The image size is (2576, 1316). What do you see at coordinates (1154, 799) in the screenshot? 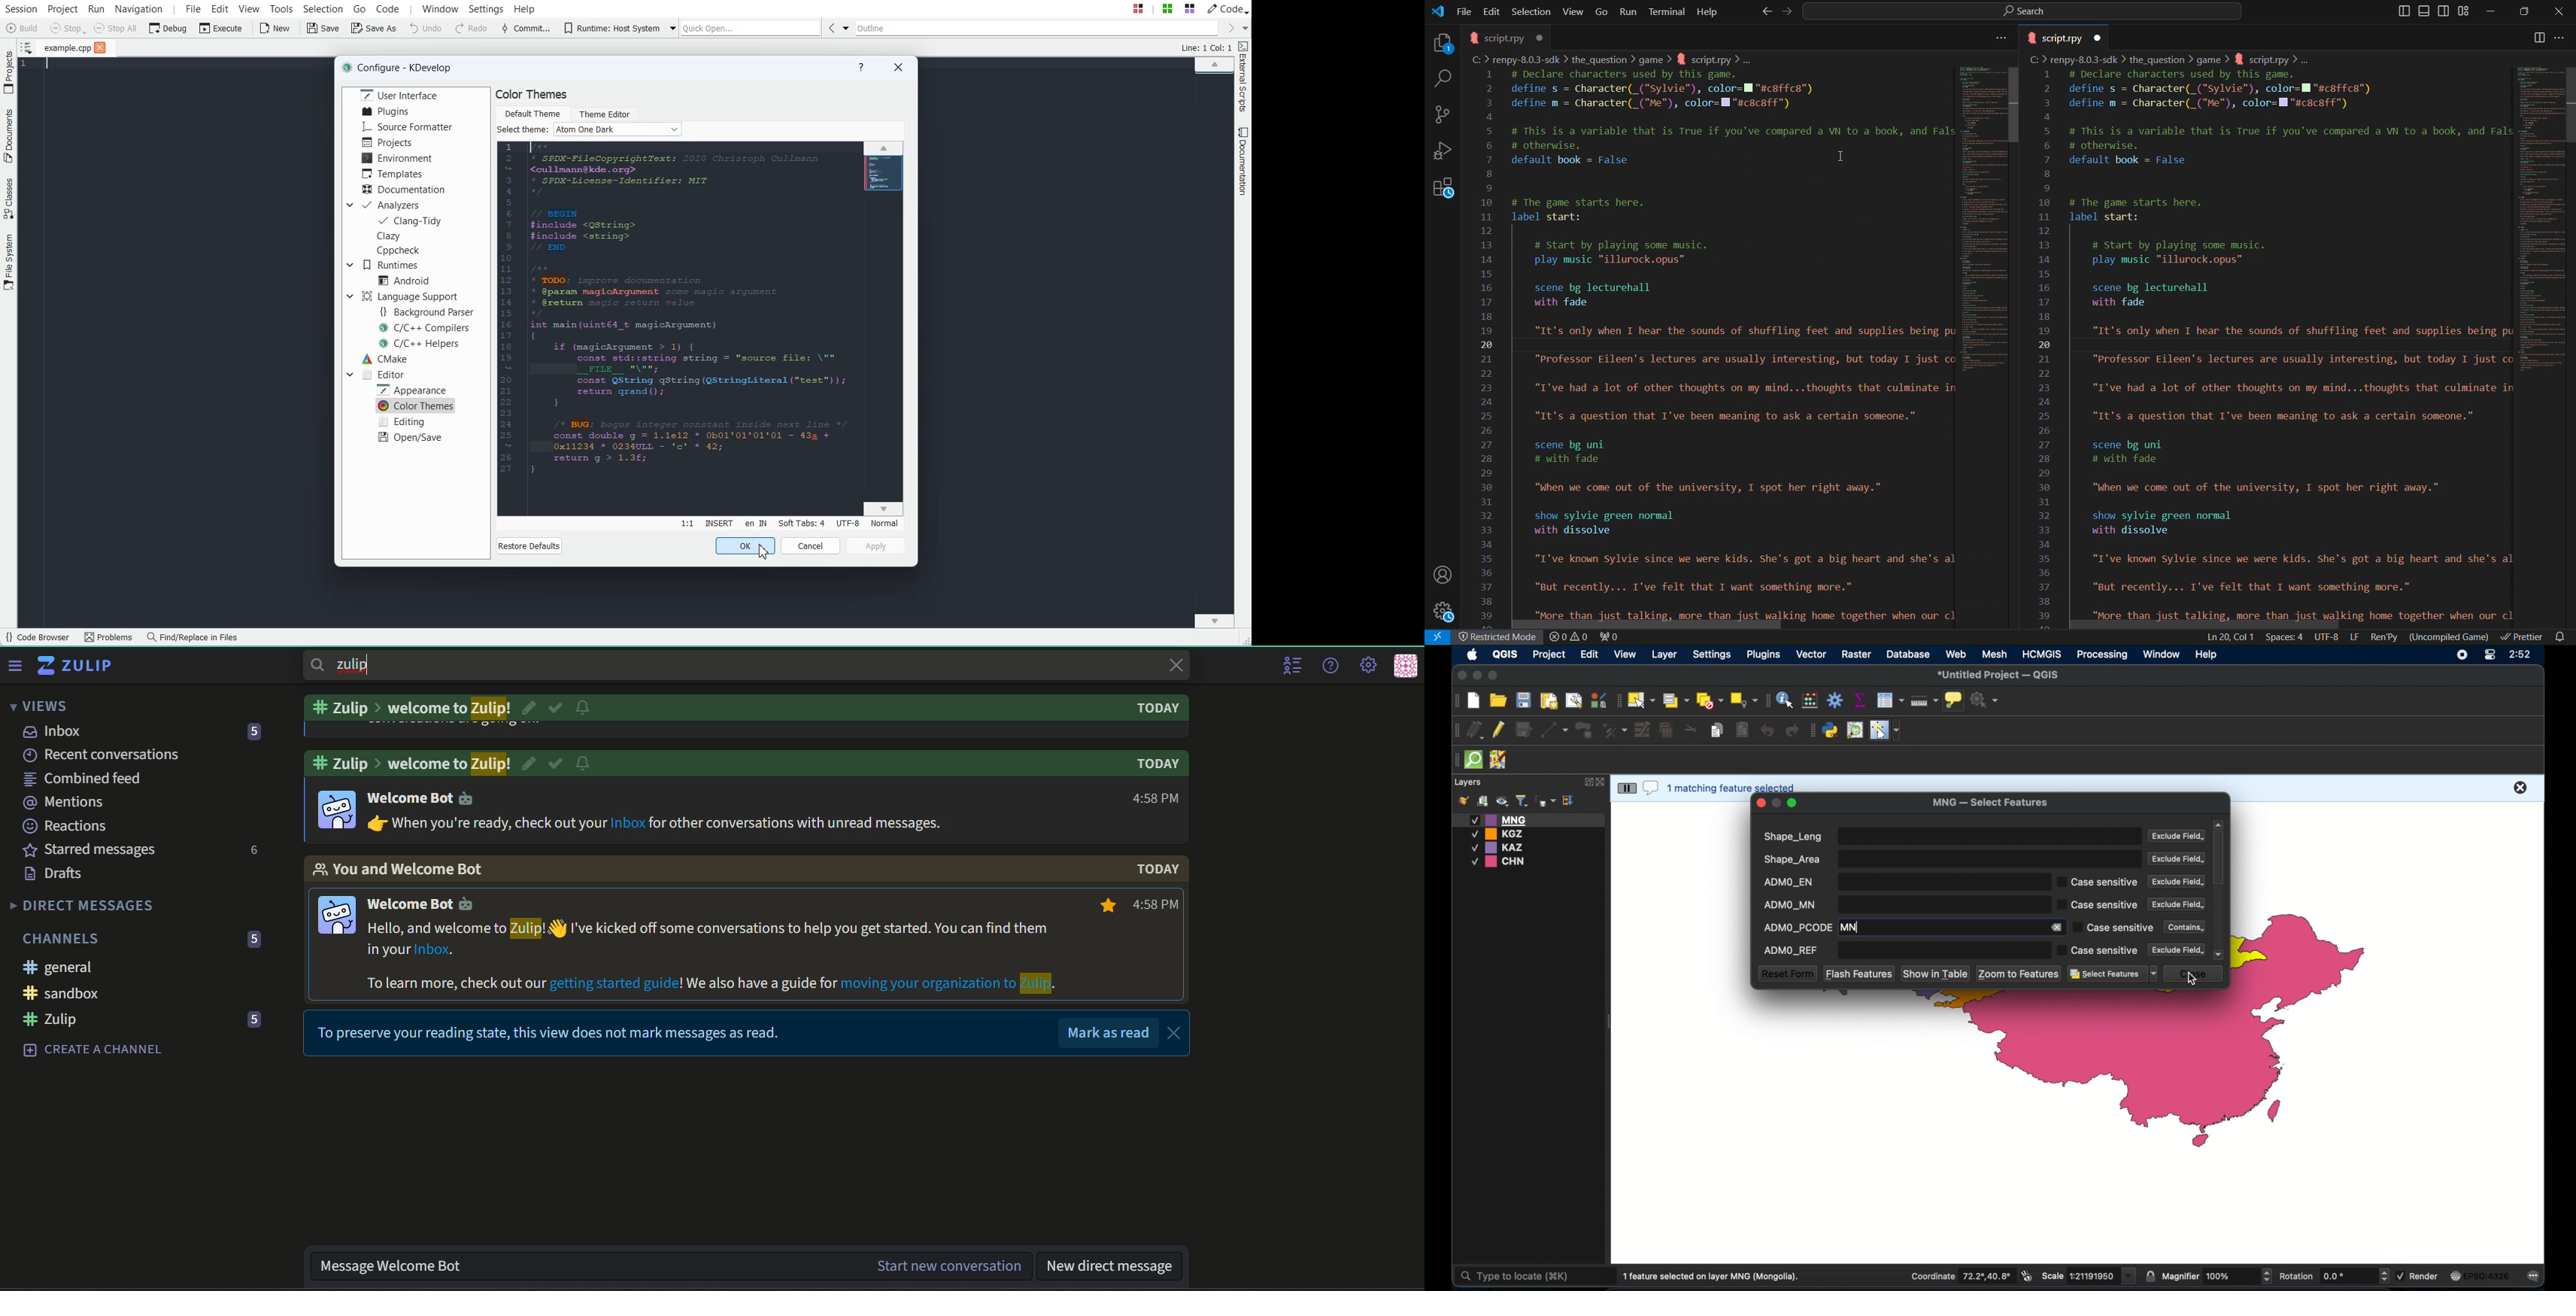
I see `time` at bounding box center [1154, 799].